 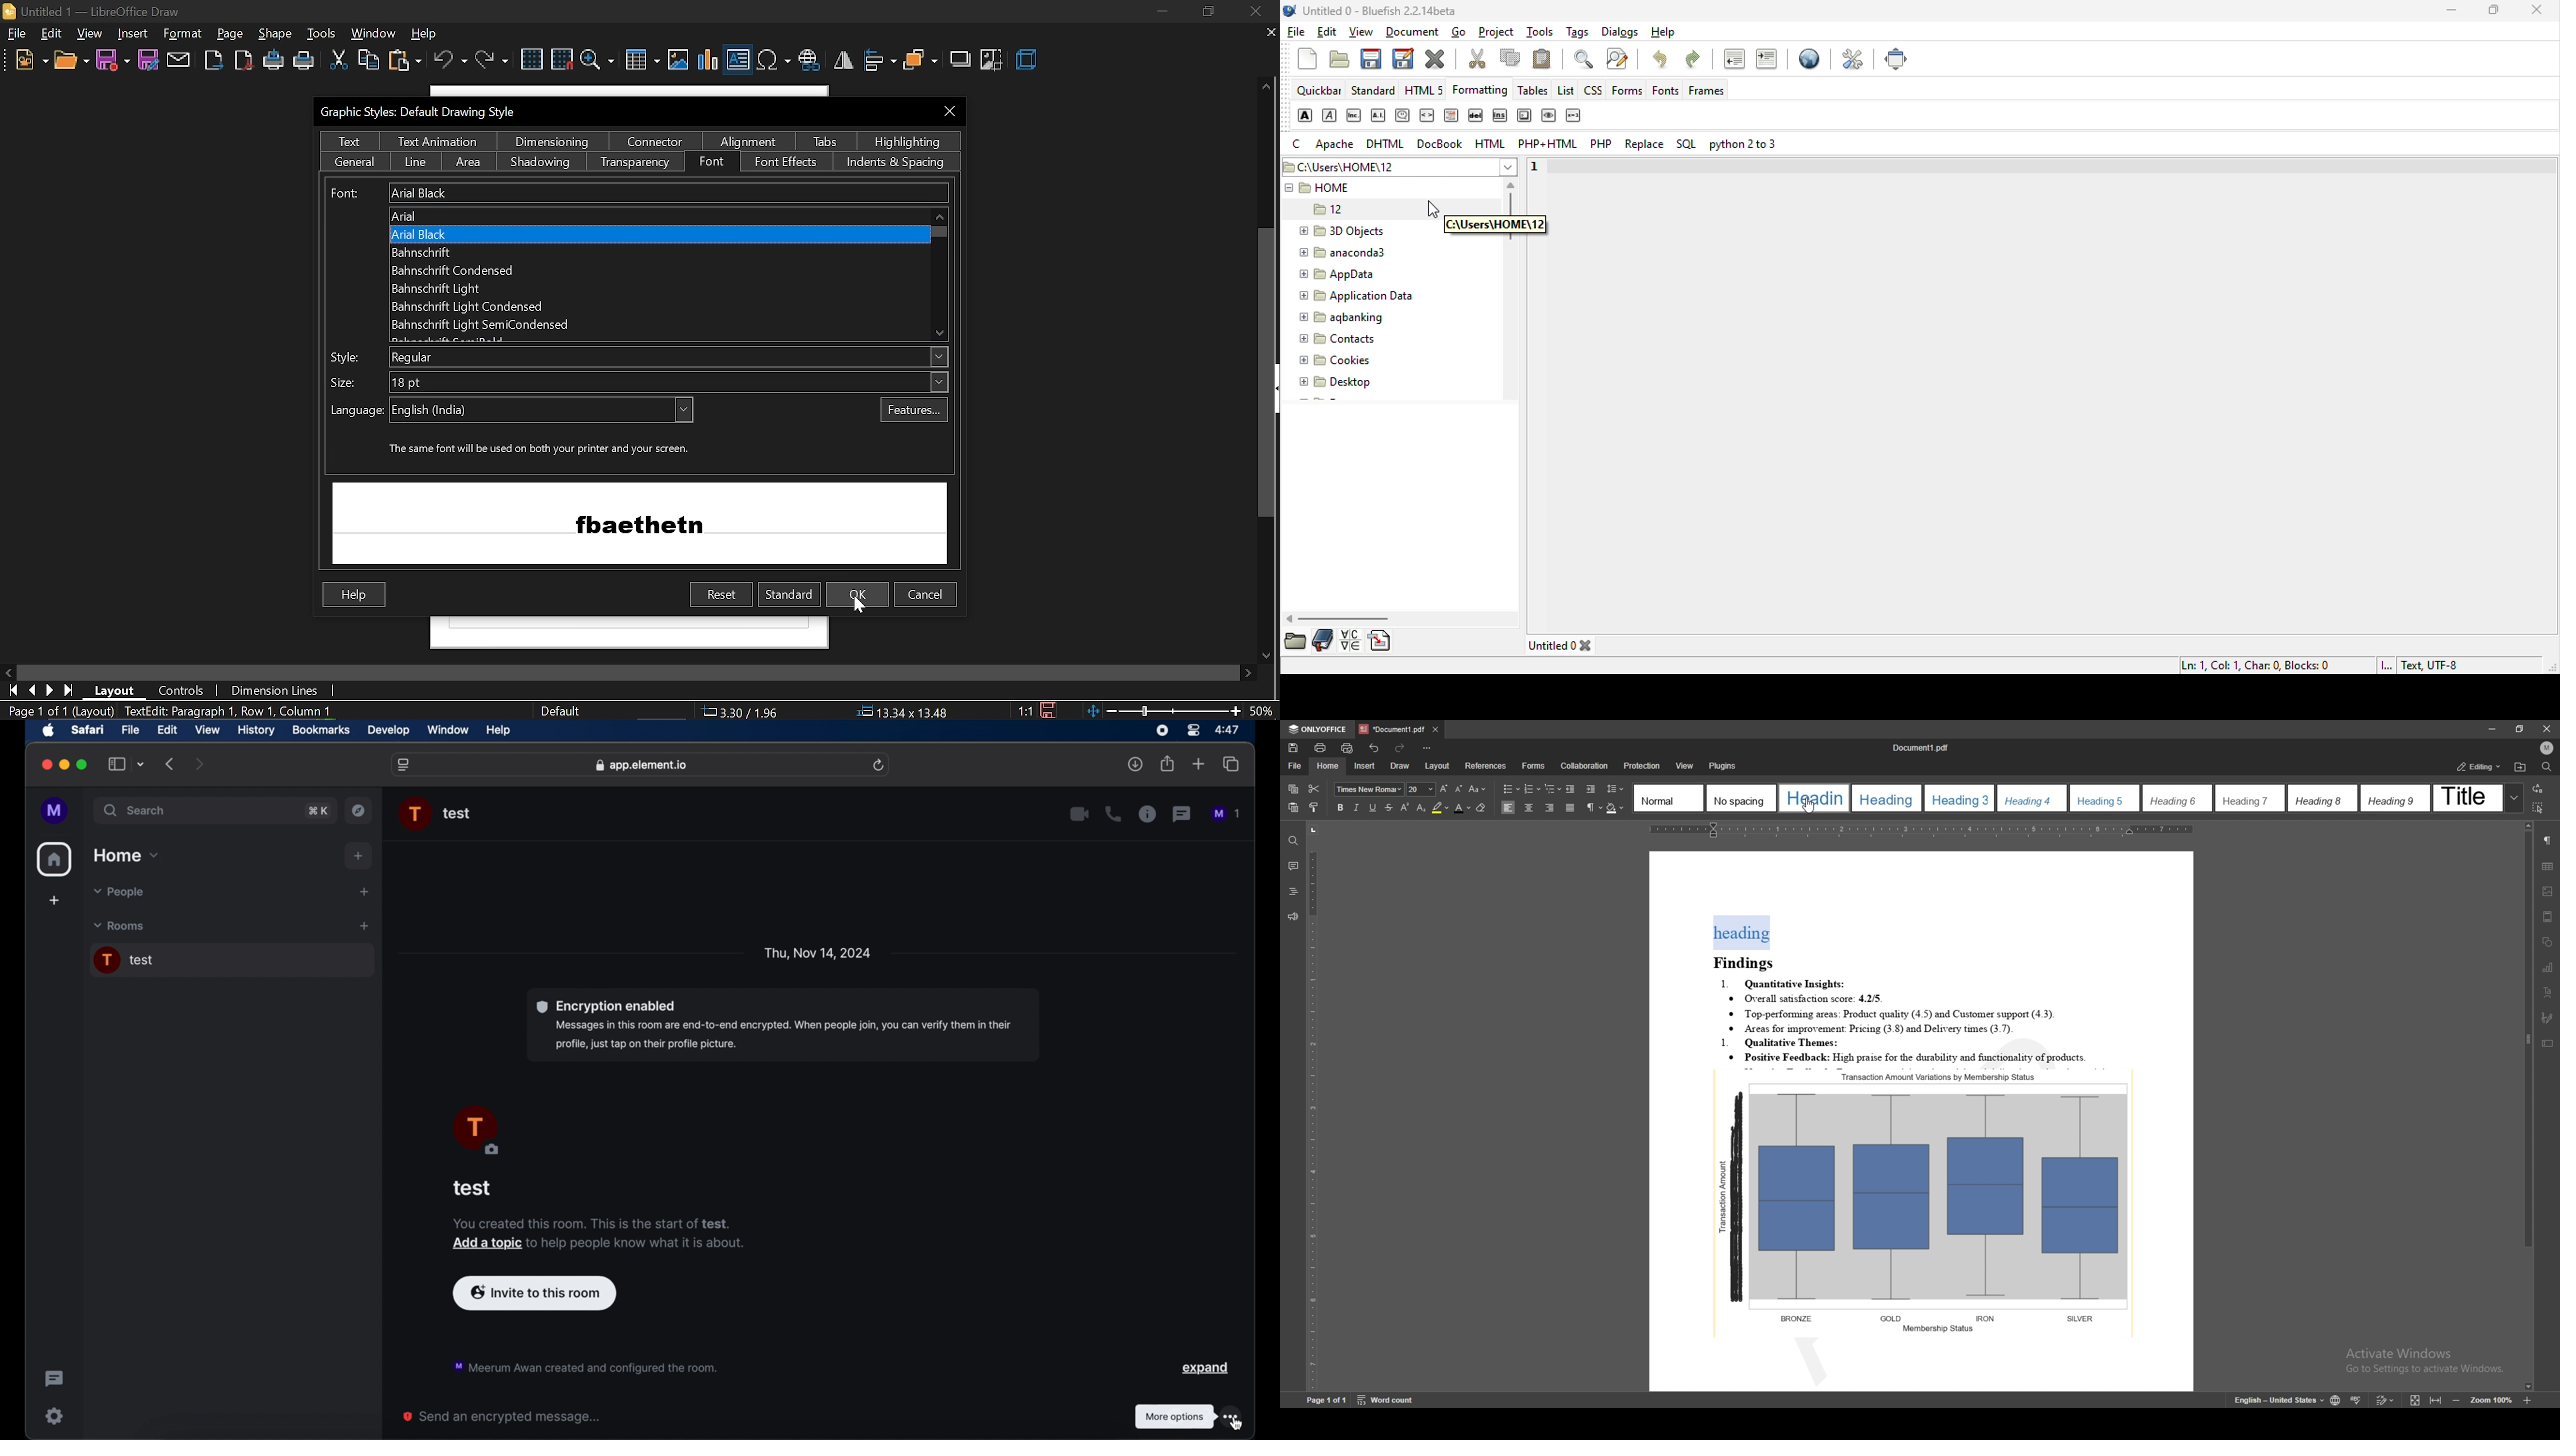 What do you see at coordinates (843, 60) in the screenshot?
I see `flip` at bounding box center [843, 60].